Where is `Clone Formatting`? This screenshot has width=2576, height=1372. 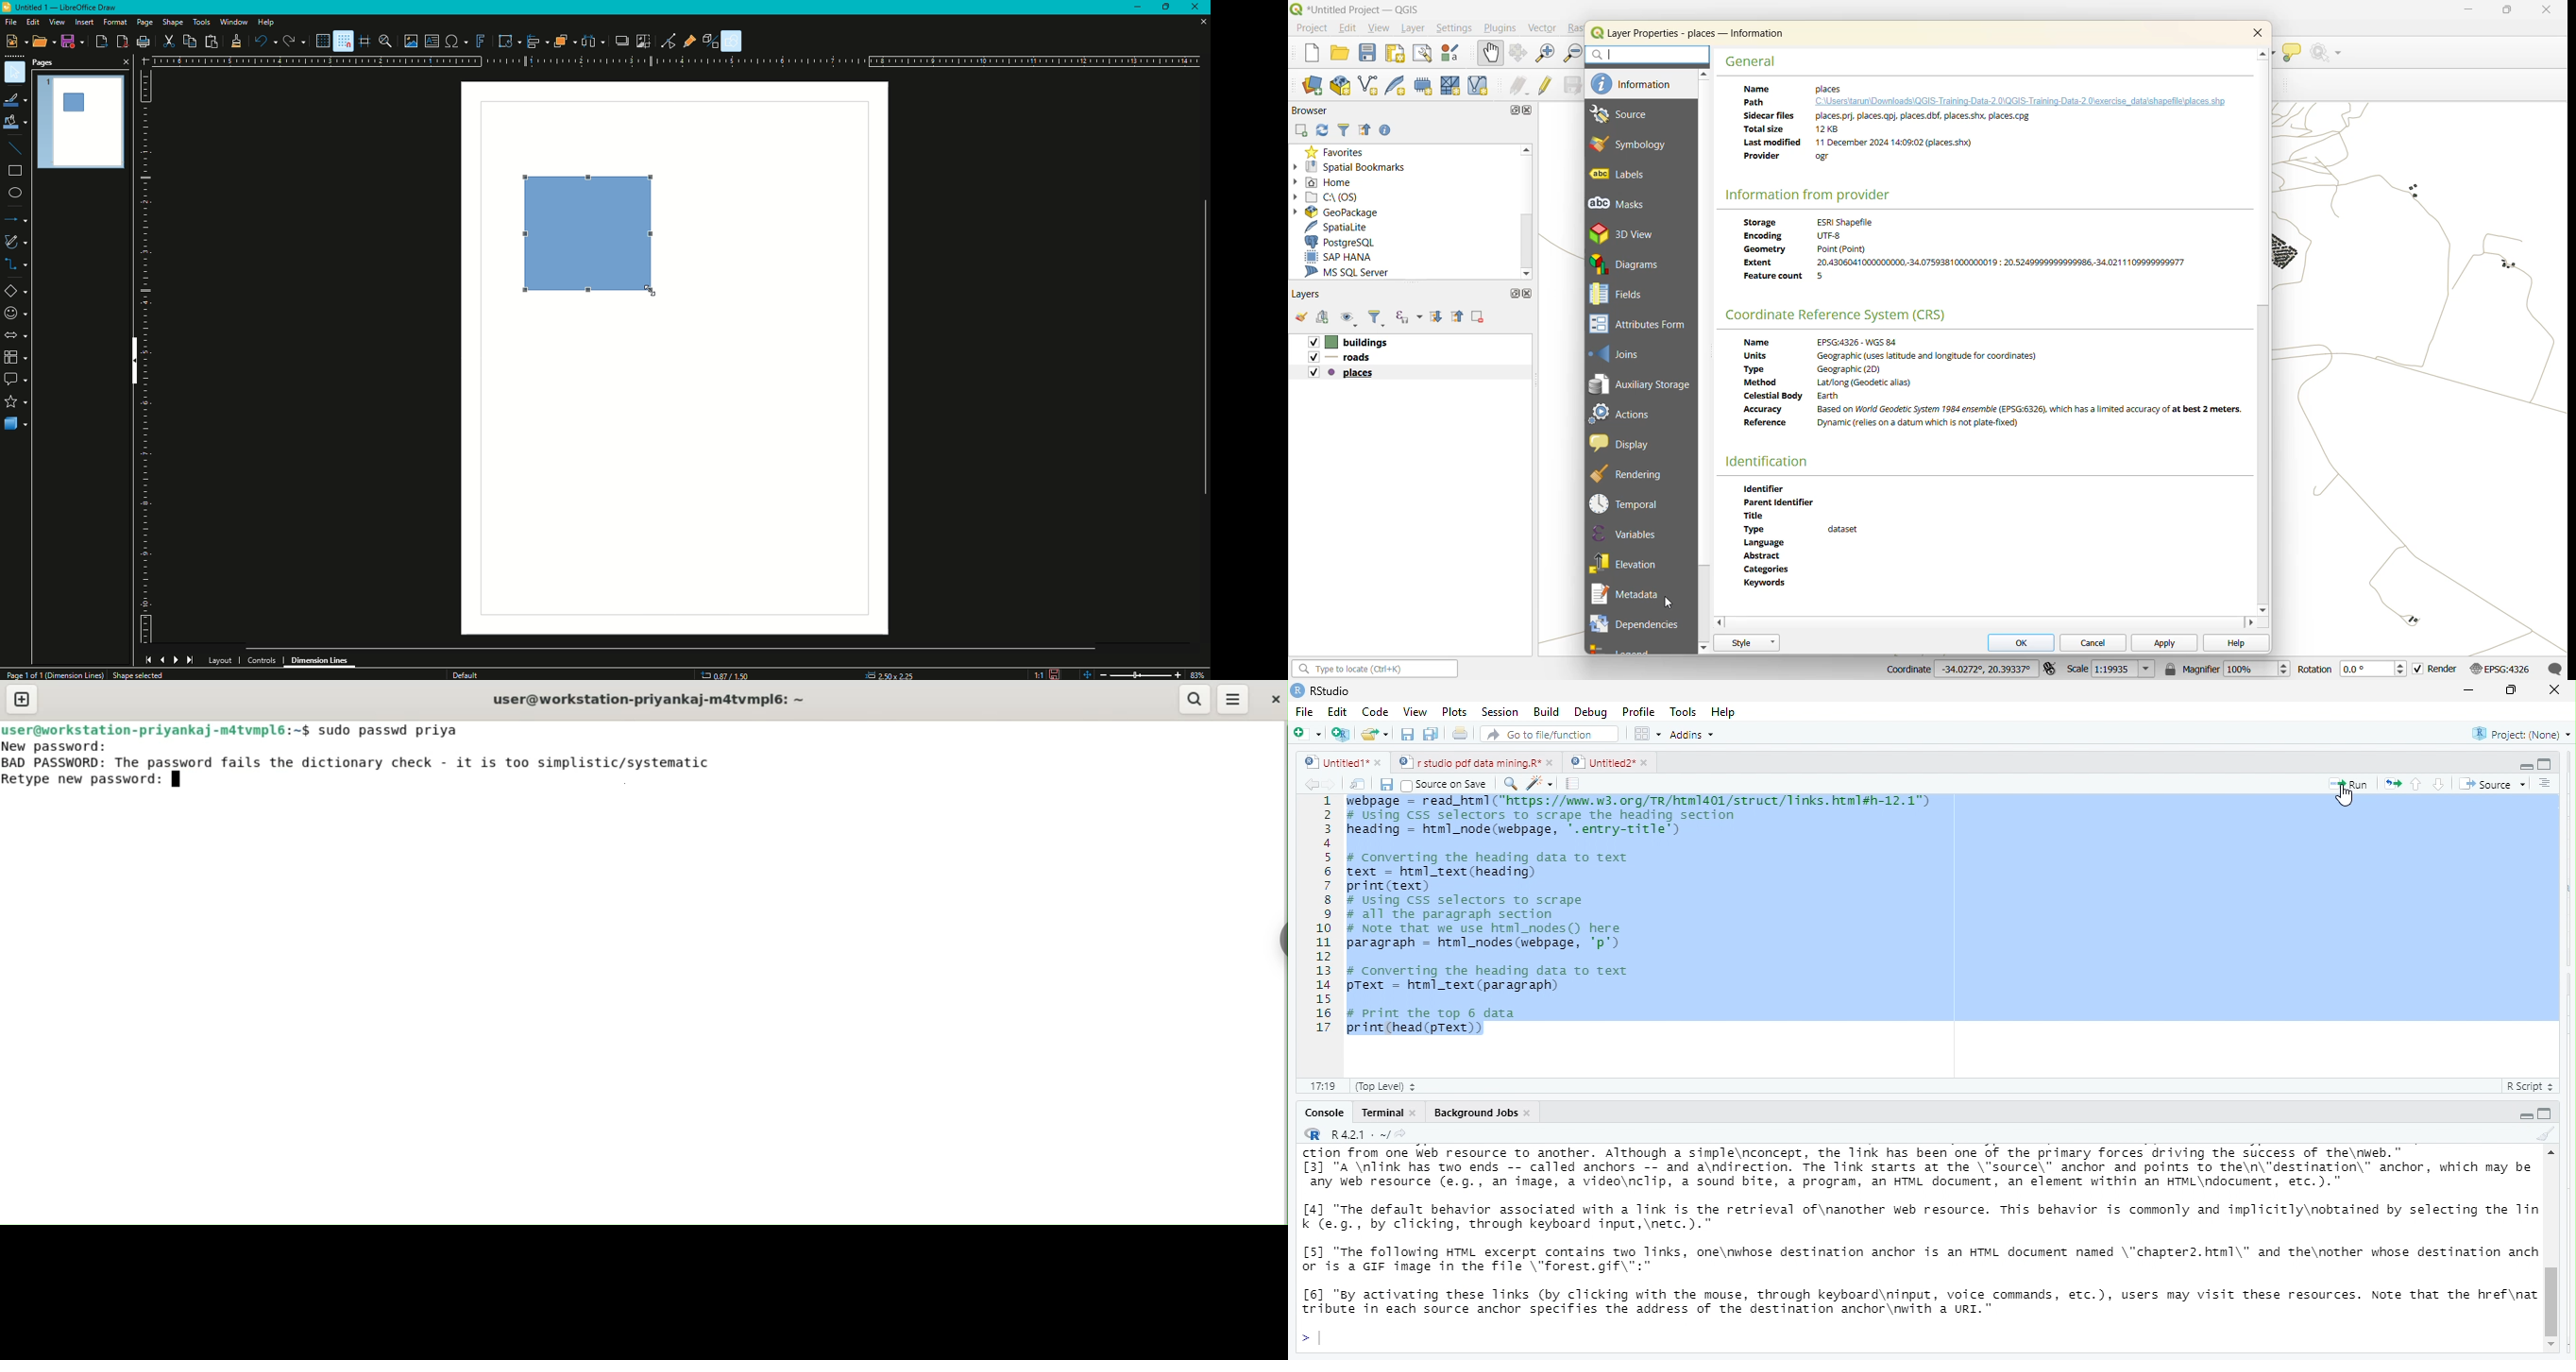
Clone Formatting is located at coordinates (236, 42).